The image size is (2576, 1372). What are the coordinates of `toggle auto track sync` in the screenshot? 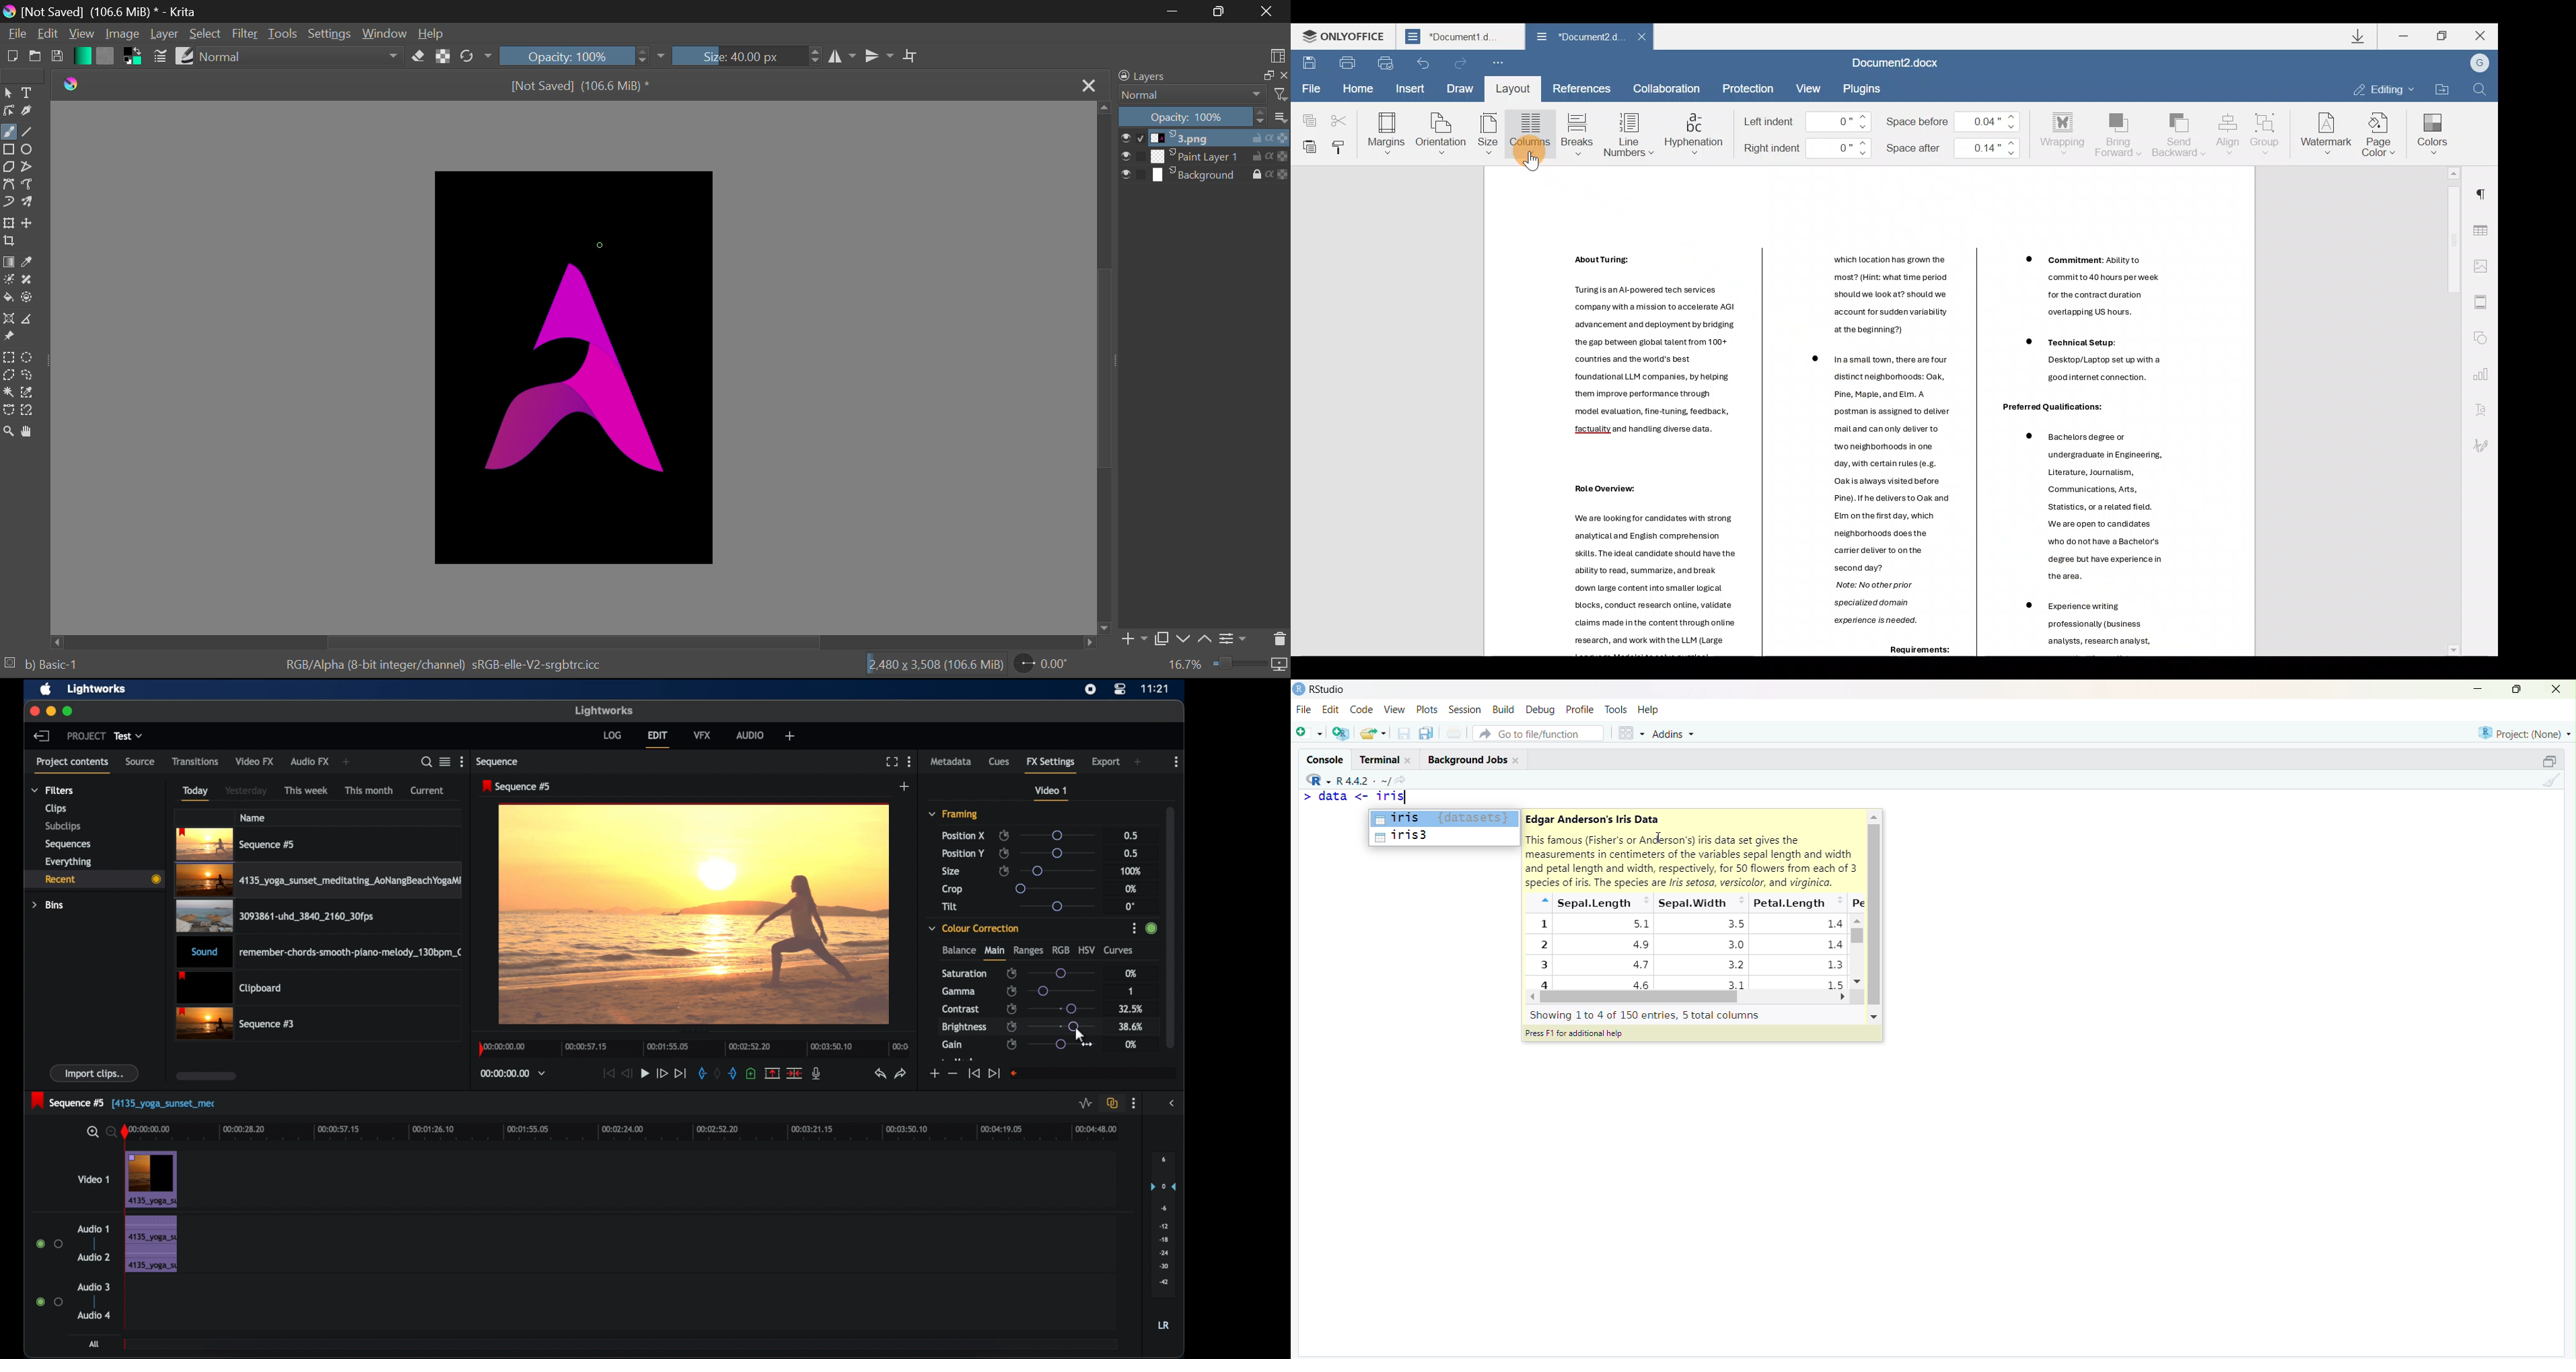 It's located at (1113, 1104).